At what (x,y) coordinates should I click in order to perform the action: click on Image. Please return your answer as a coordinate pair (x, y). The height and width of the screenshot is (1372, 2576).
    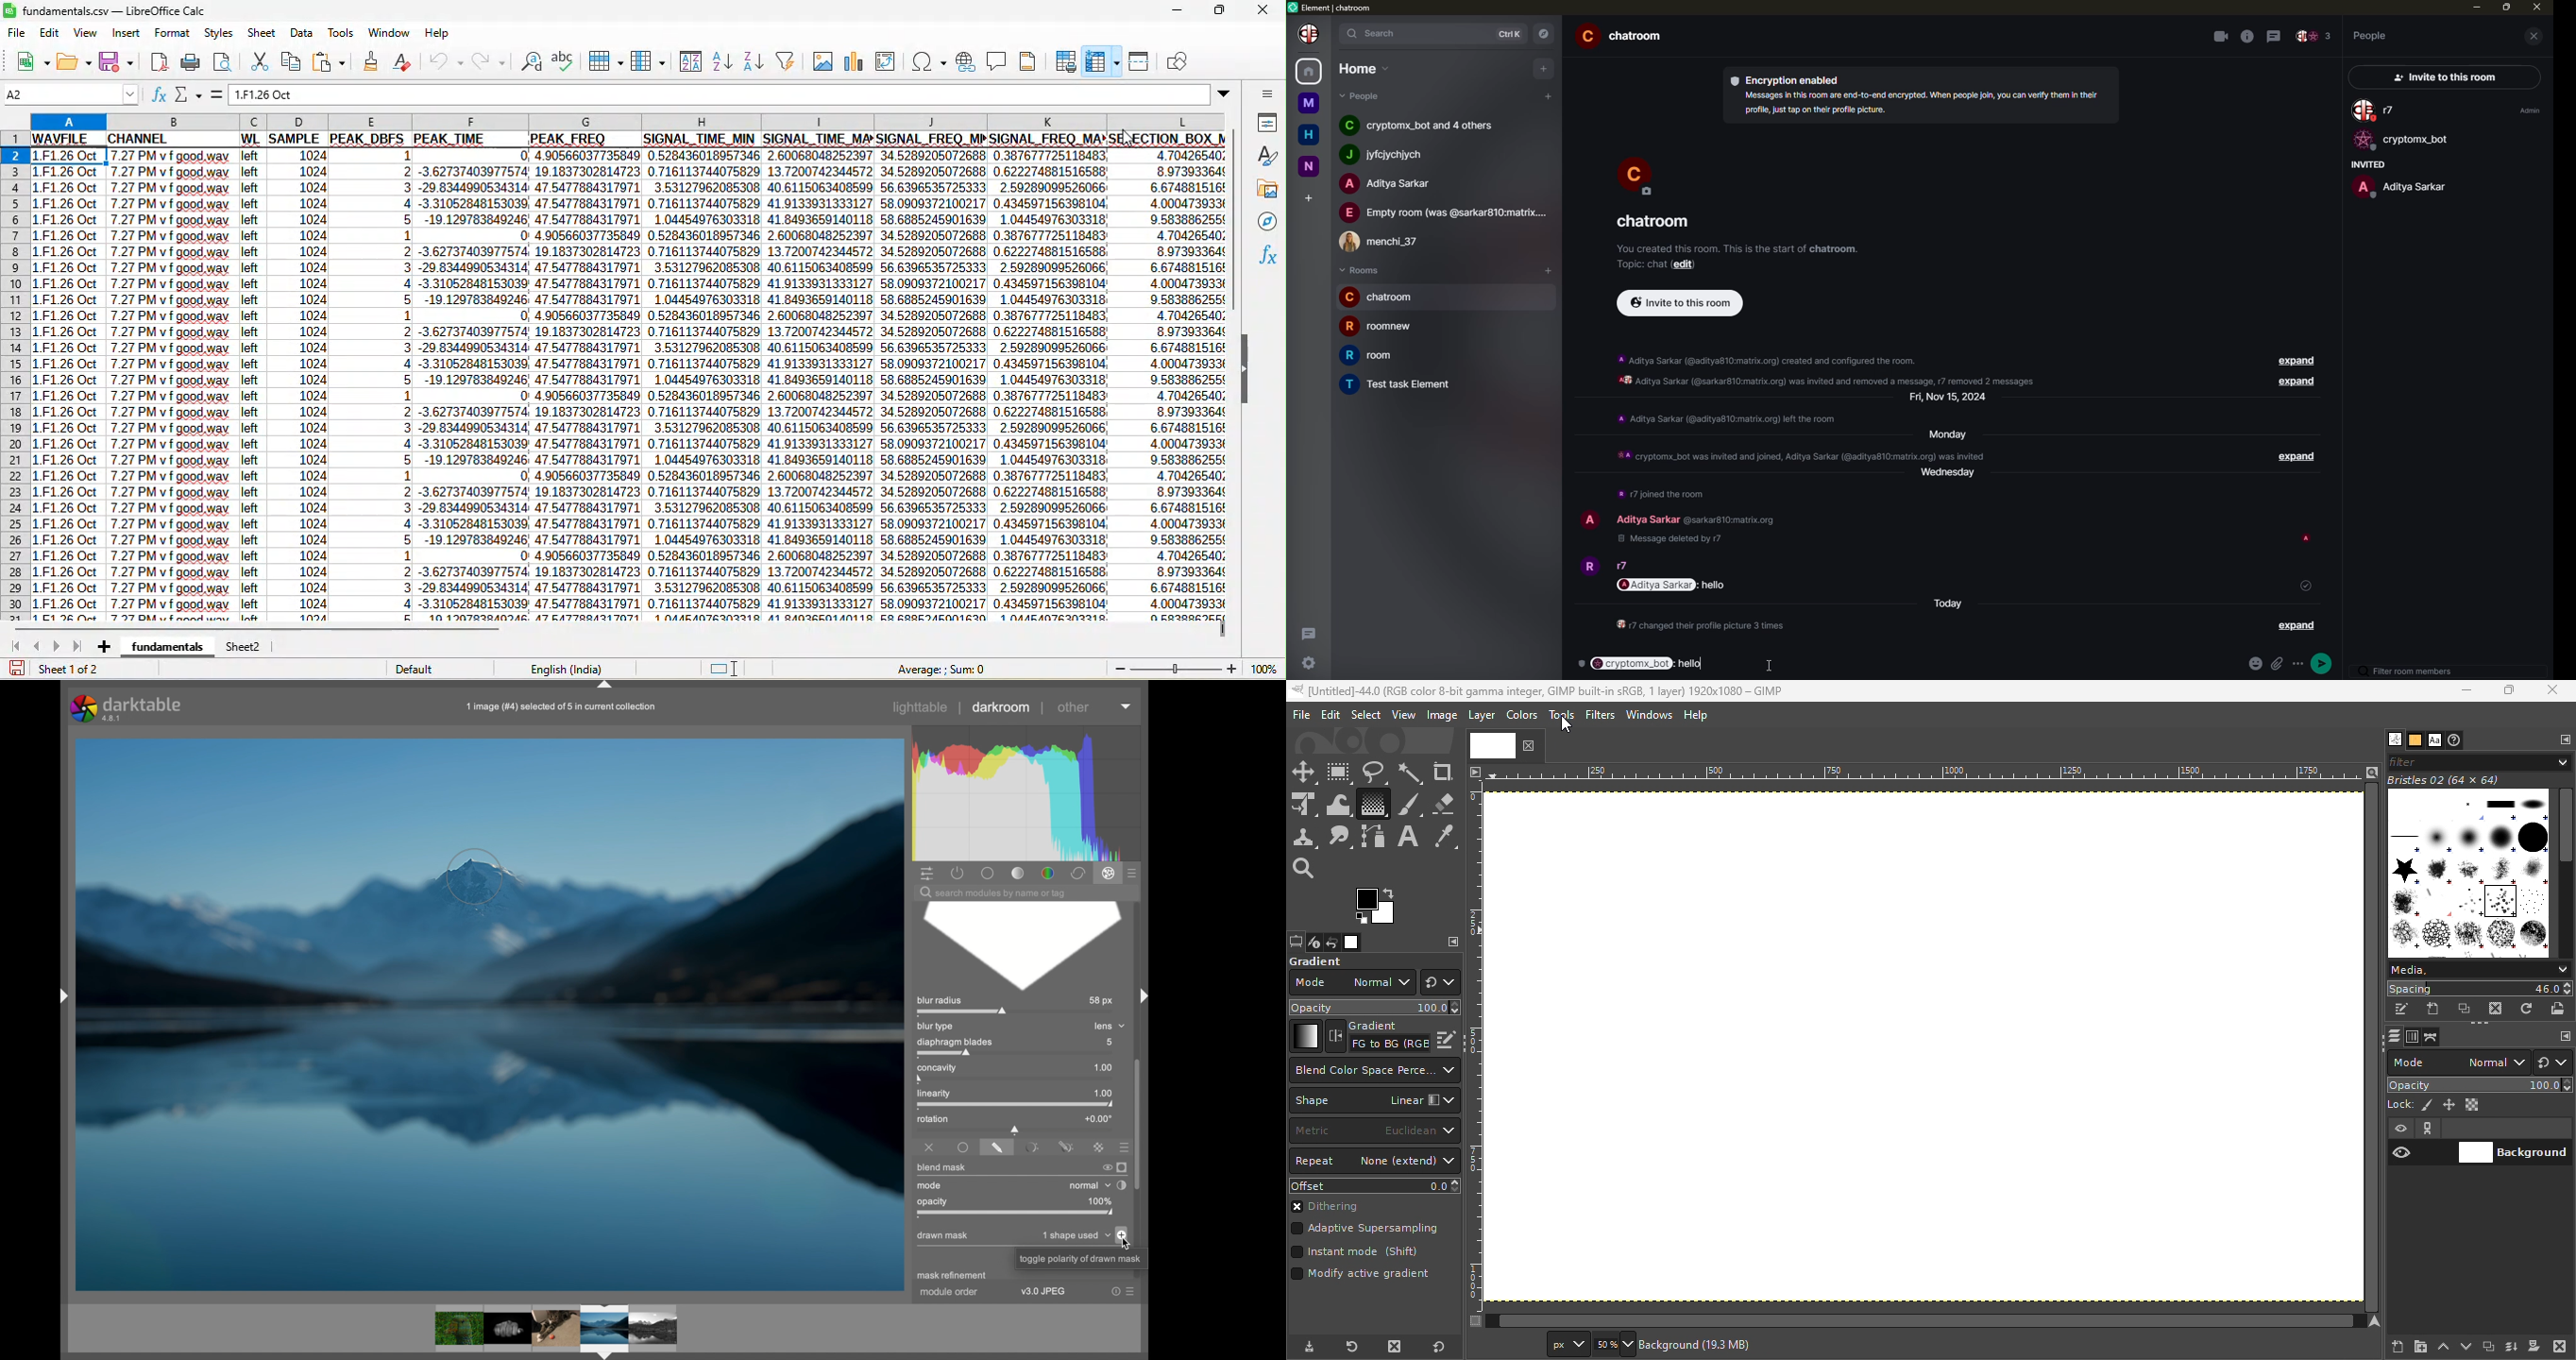
    Looking at the image, I should click on (1441, 716).